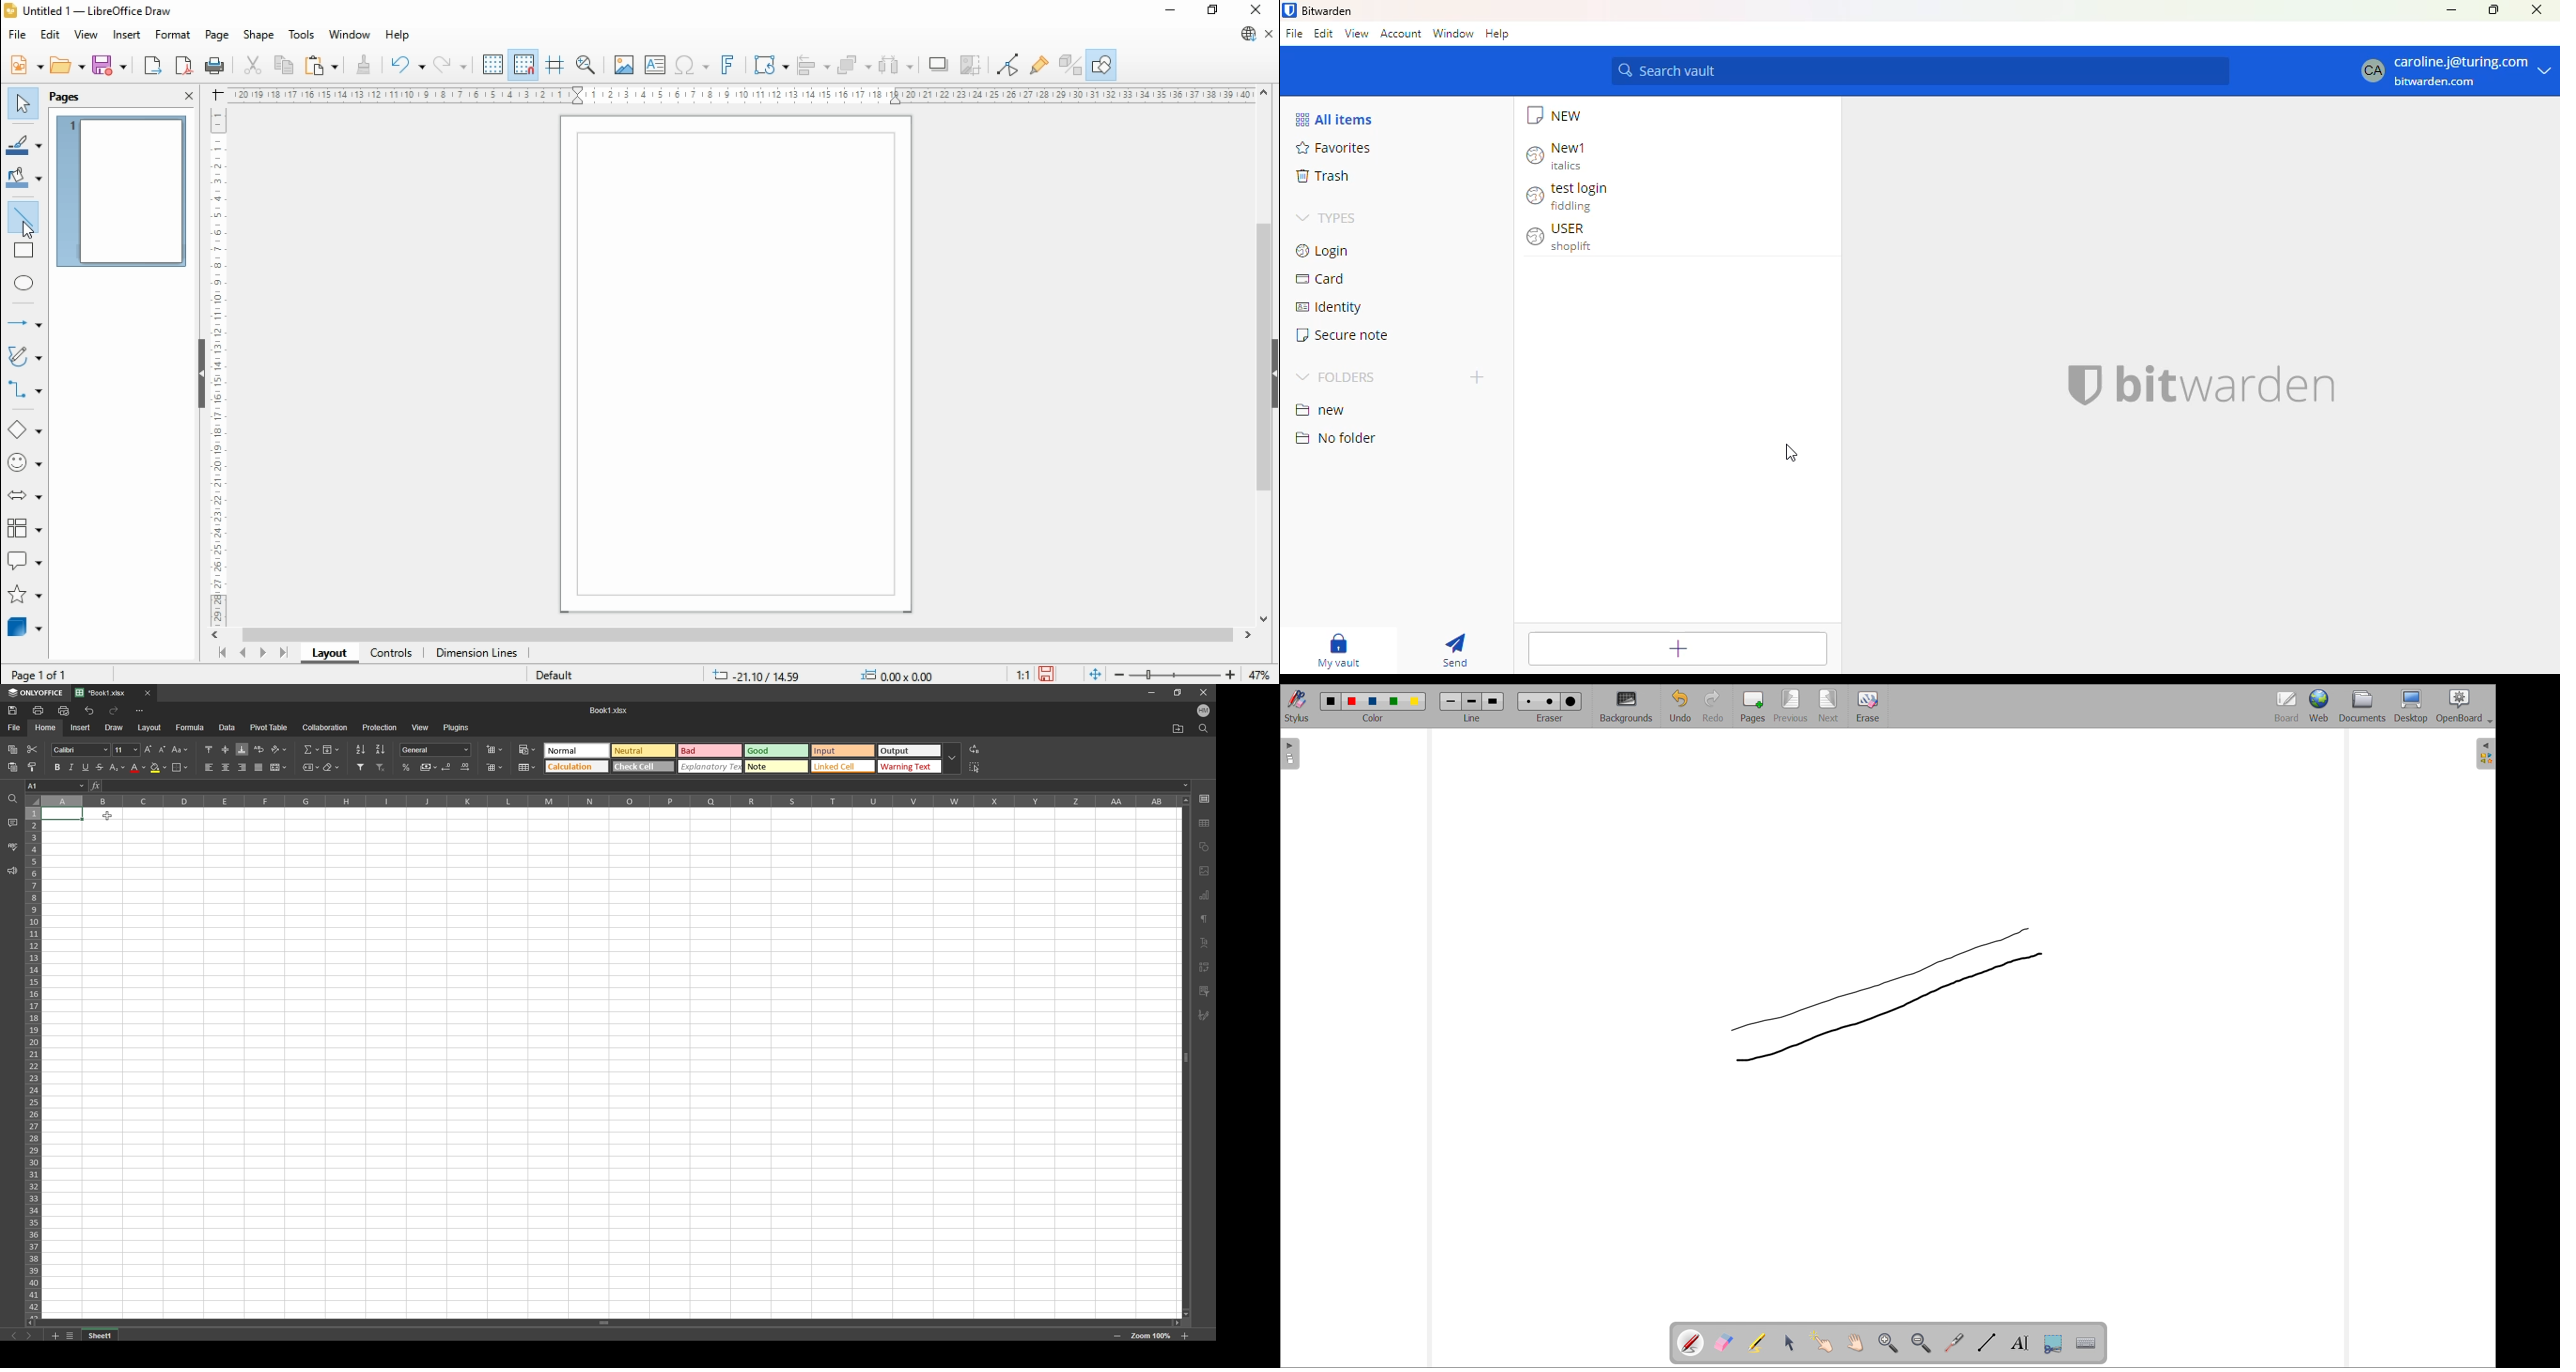  I want to click on pan and zoom, so click(586, 64).